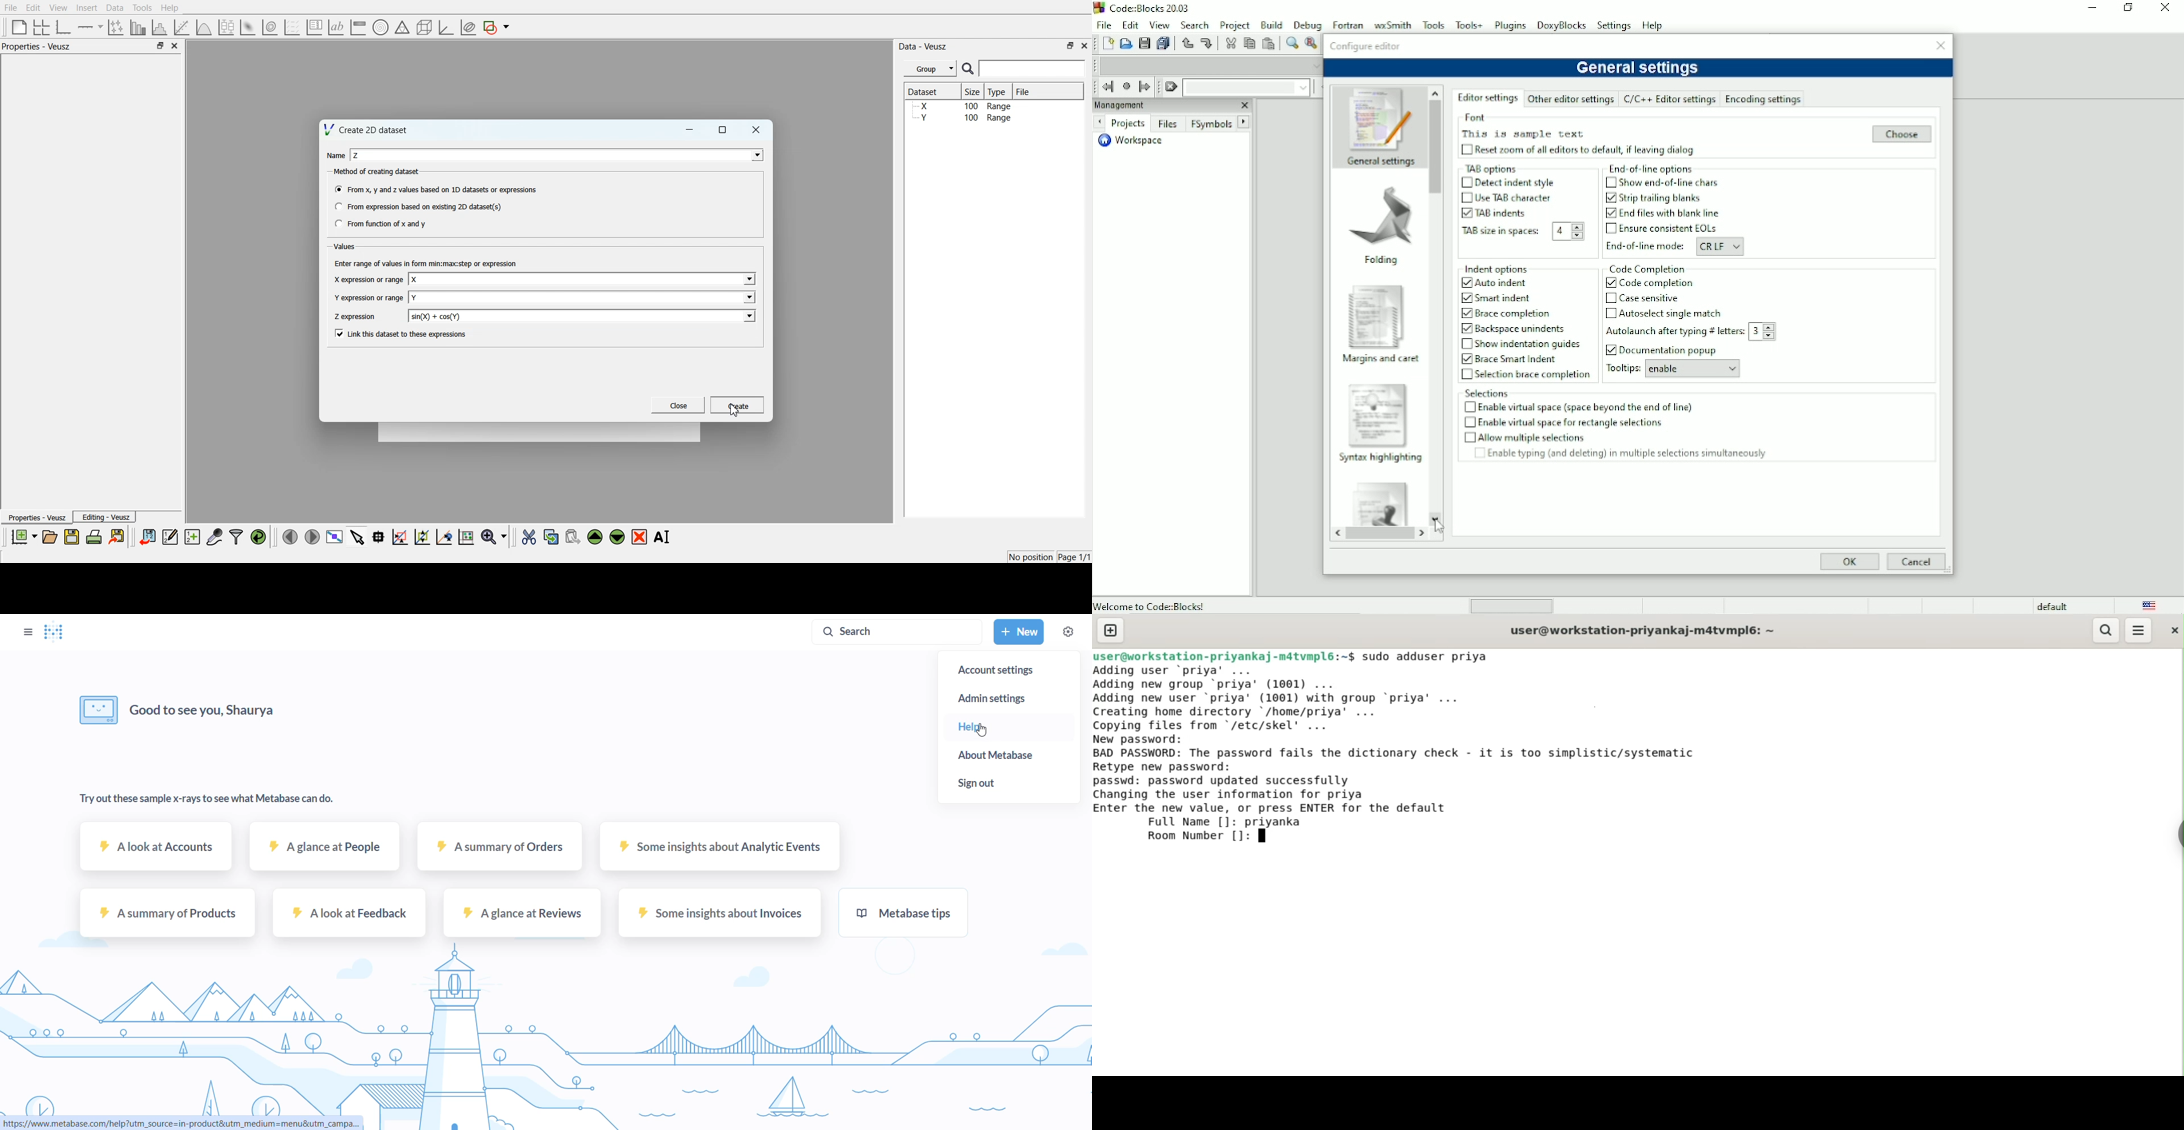 This screenshot has height=1148, width=2184. I want to click on Code completion, so click(1657, 282).